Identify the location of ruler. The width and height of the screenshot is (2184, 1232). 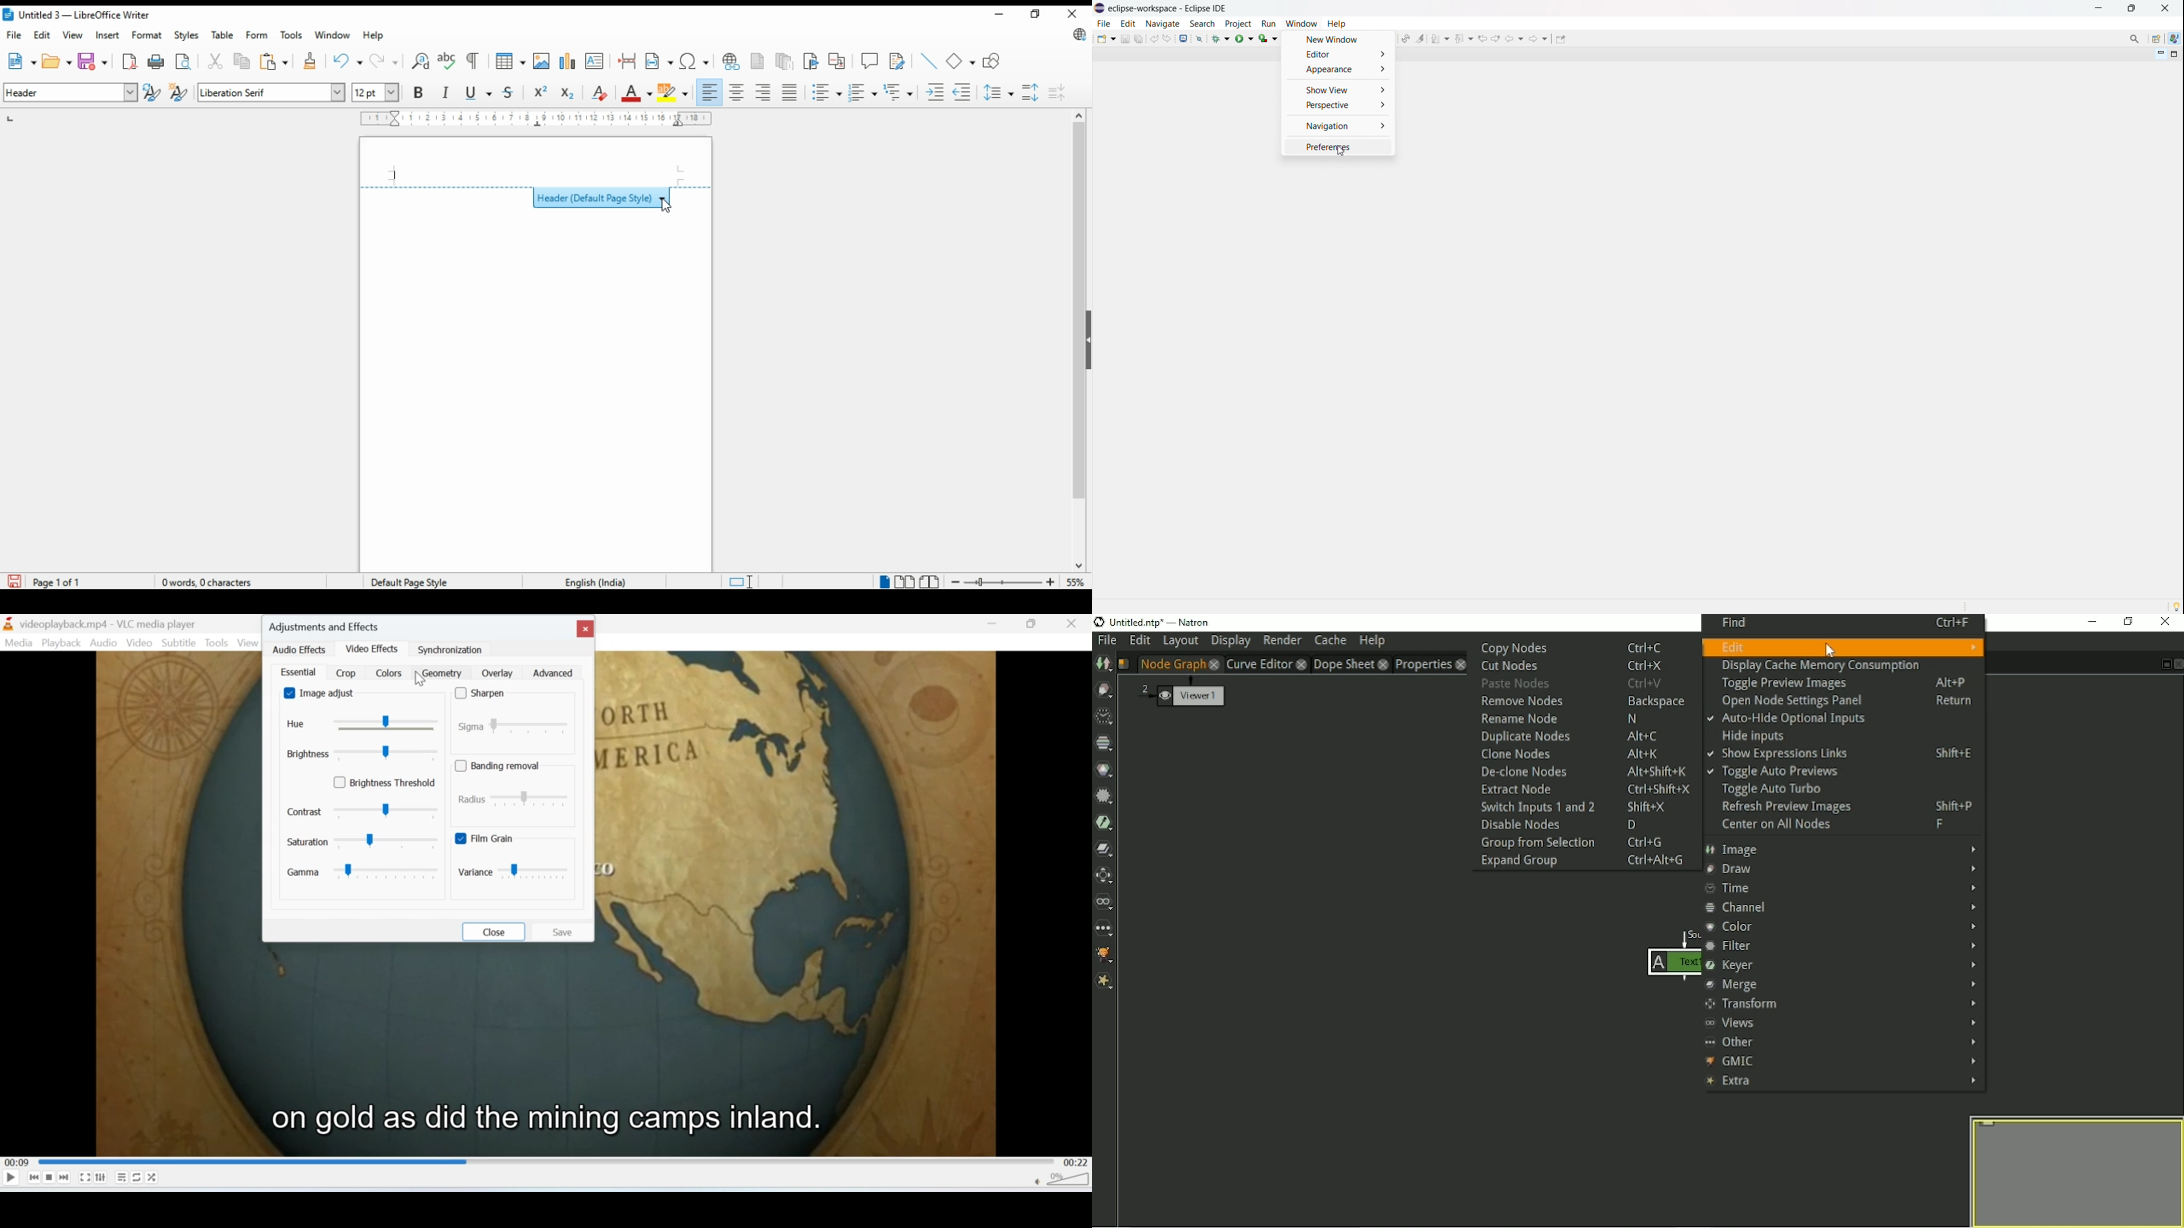
(537, 119).